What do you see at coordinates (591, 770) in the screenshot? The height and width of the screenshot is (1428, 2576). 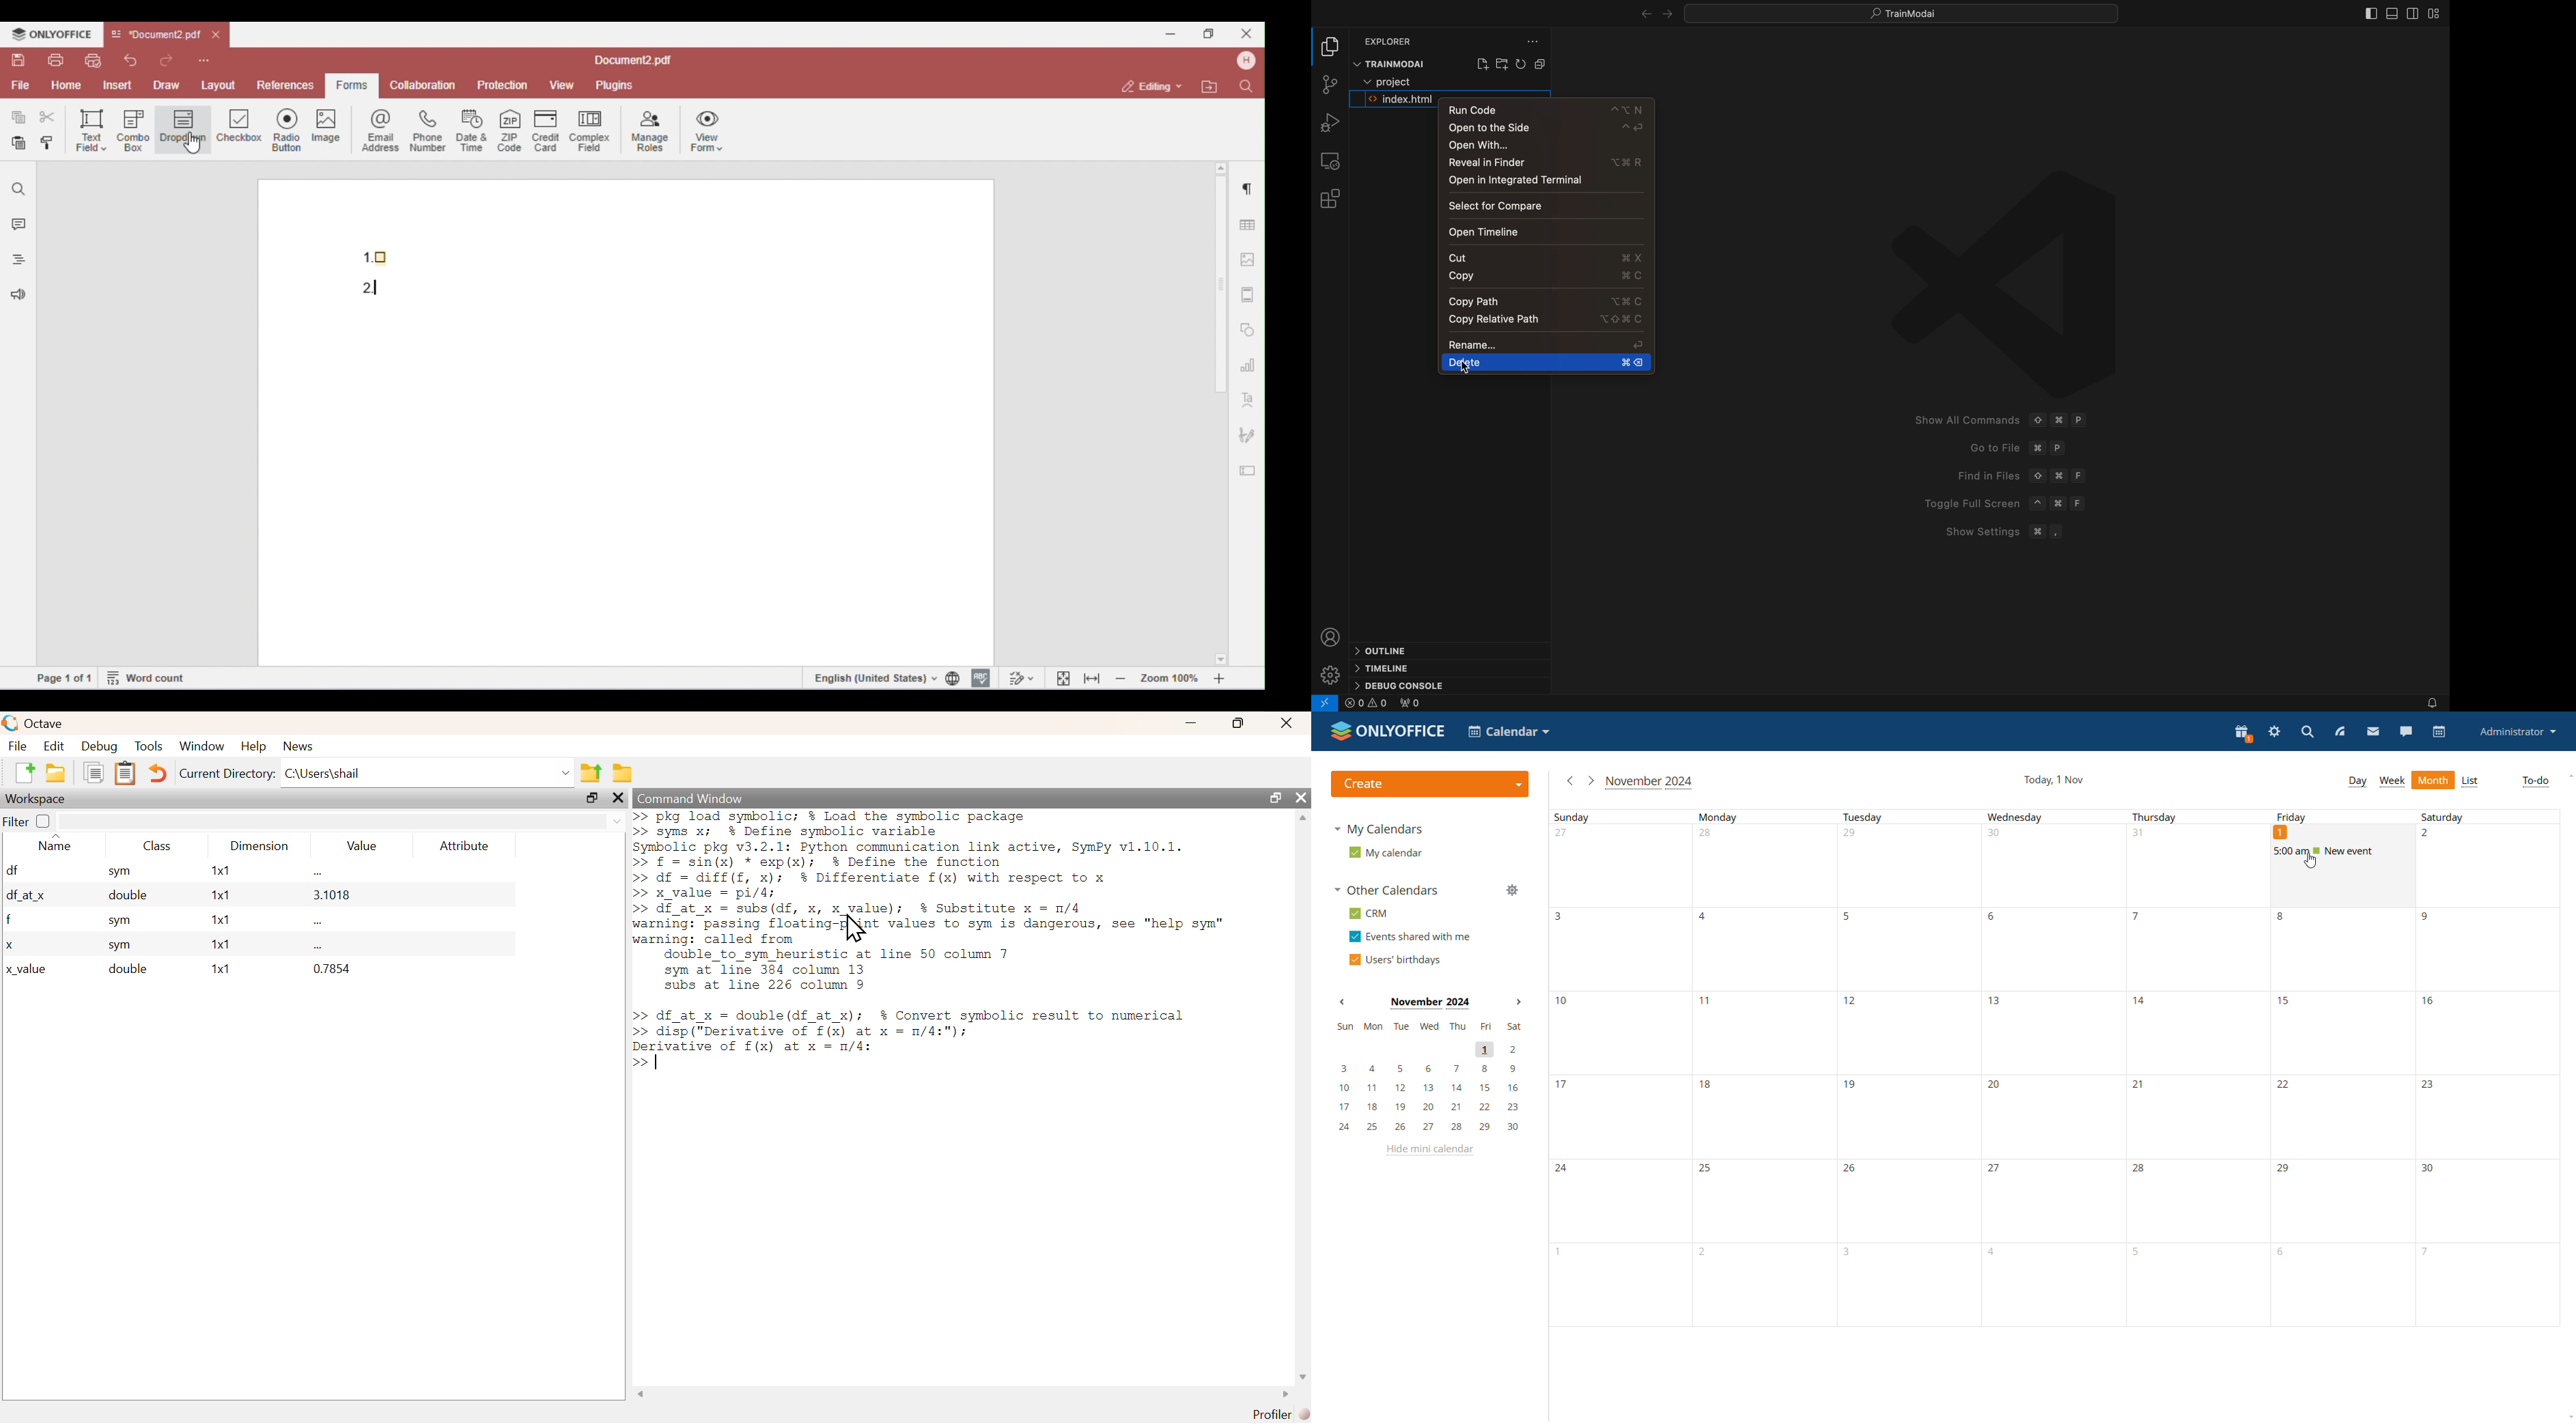 I see `One directory up` at bounding box center [591, 770].